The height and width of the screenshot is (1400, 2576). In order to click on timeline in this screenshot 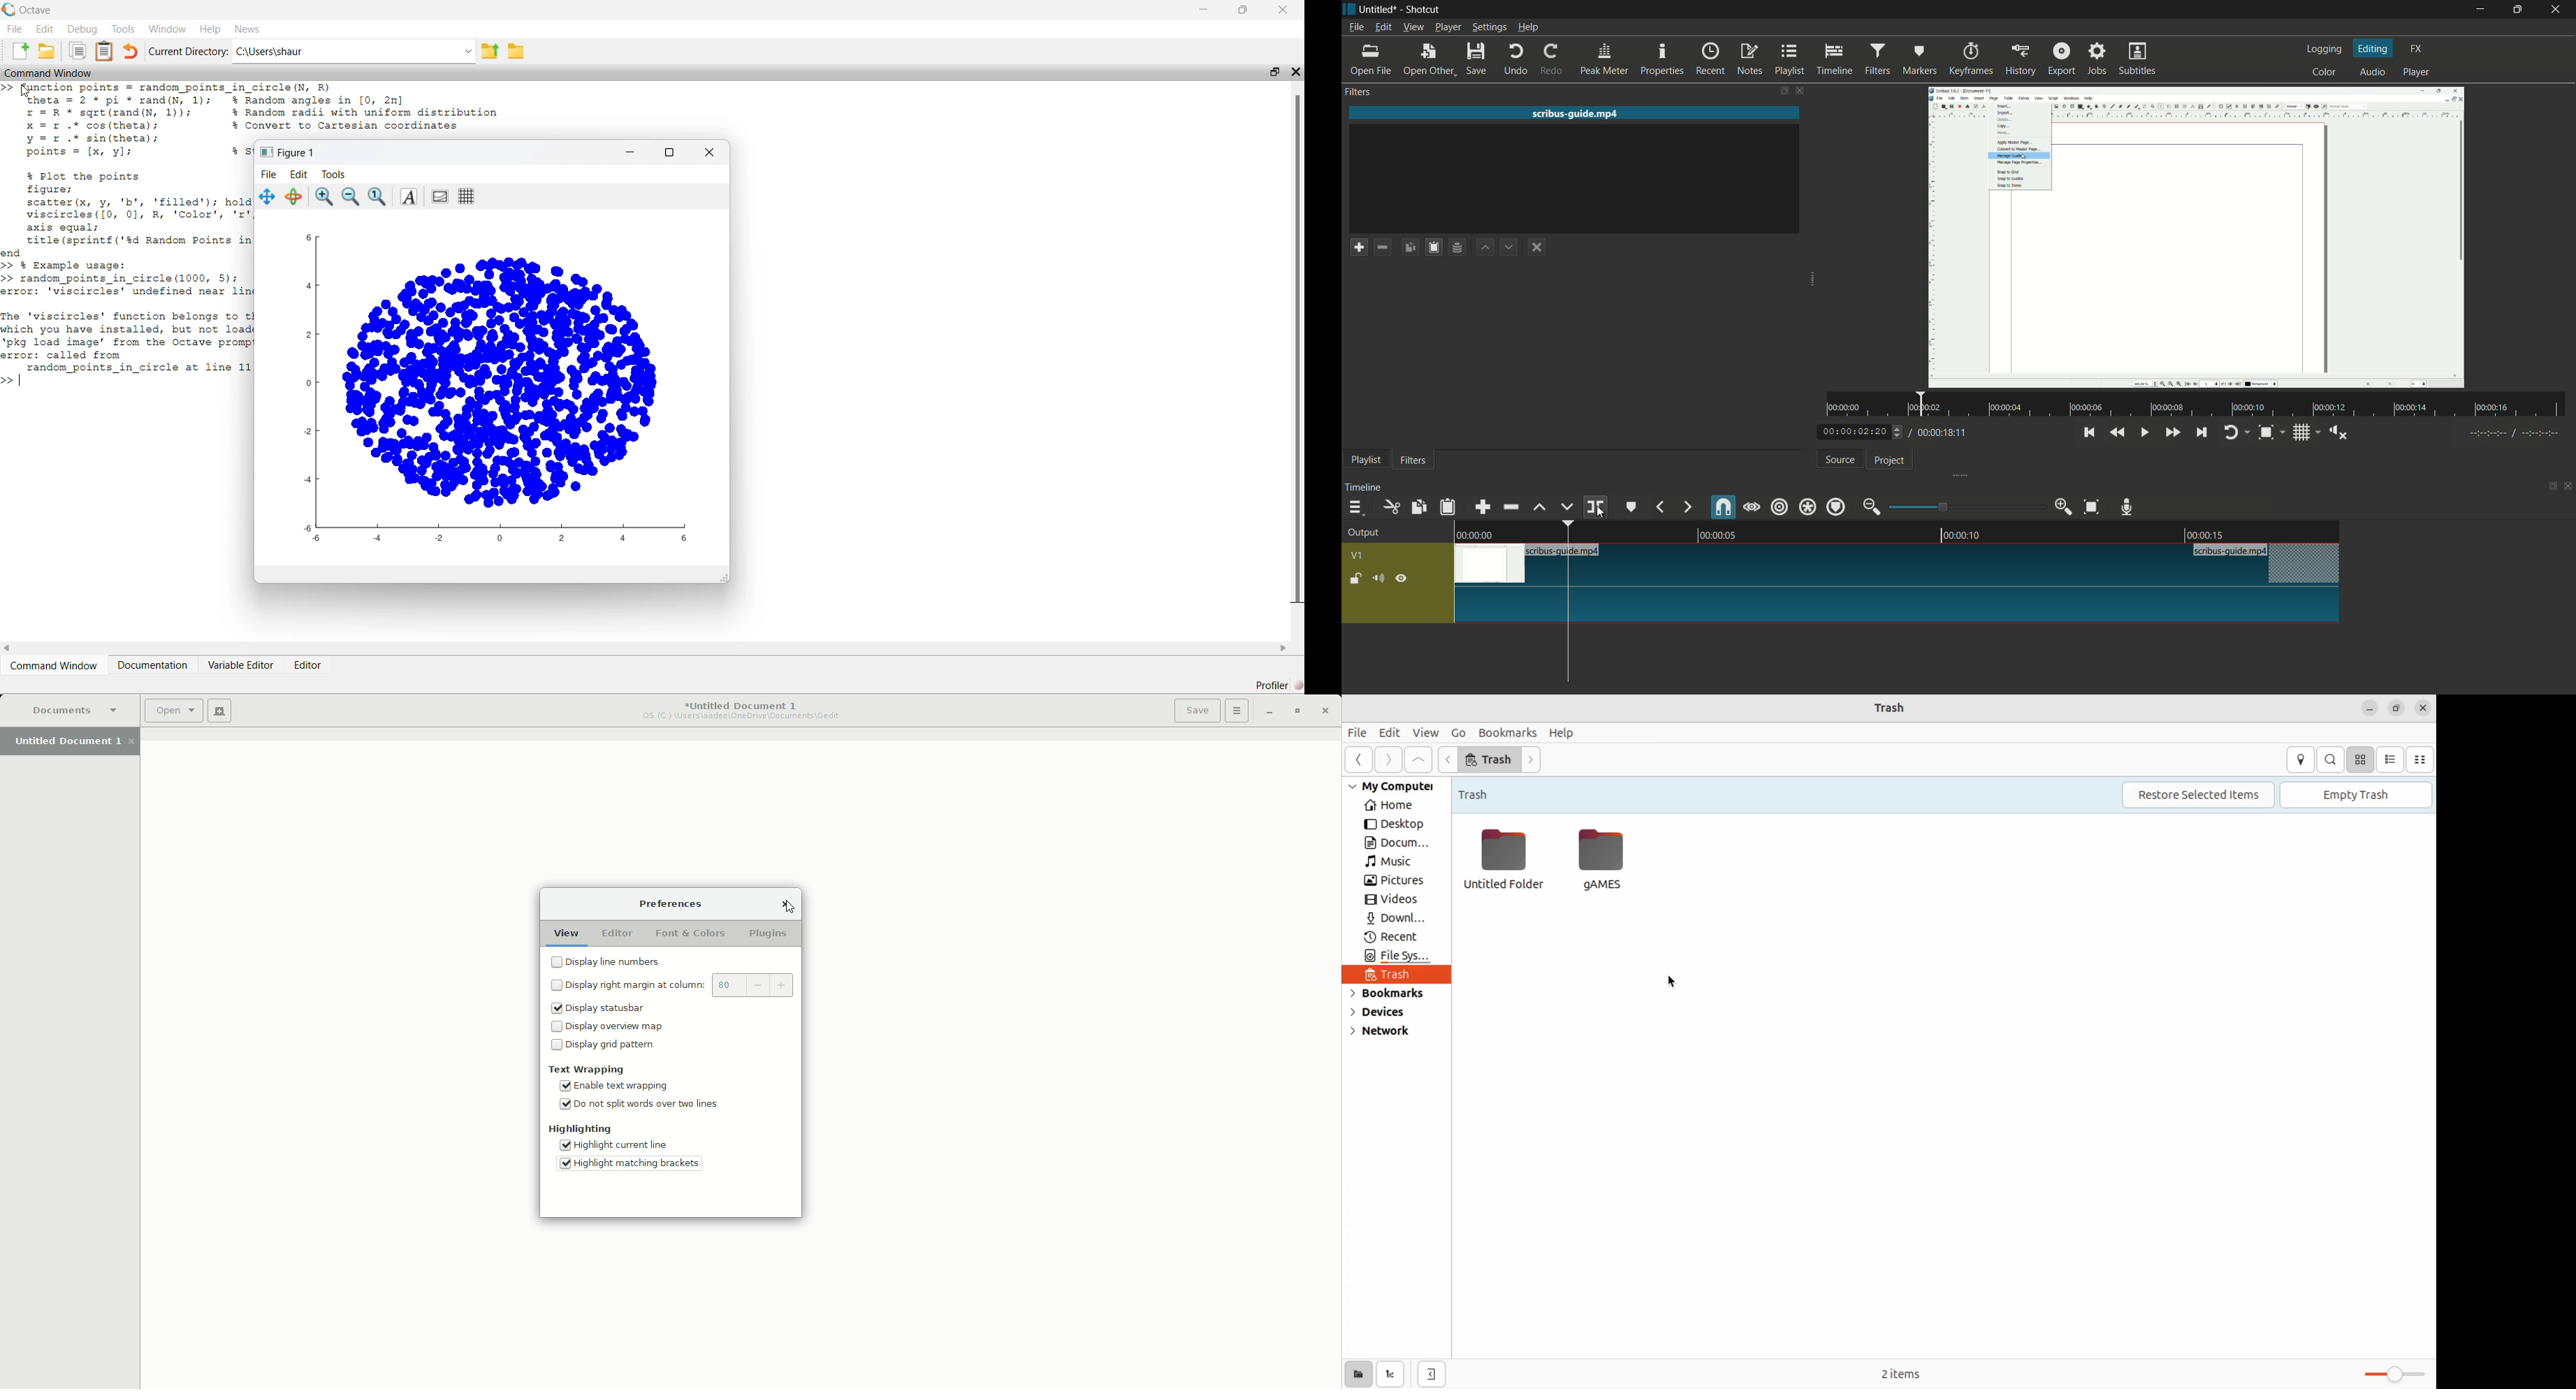, I will do `click(1836, 59)`.